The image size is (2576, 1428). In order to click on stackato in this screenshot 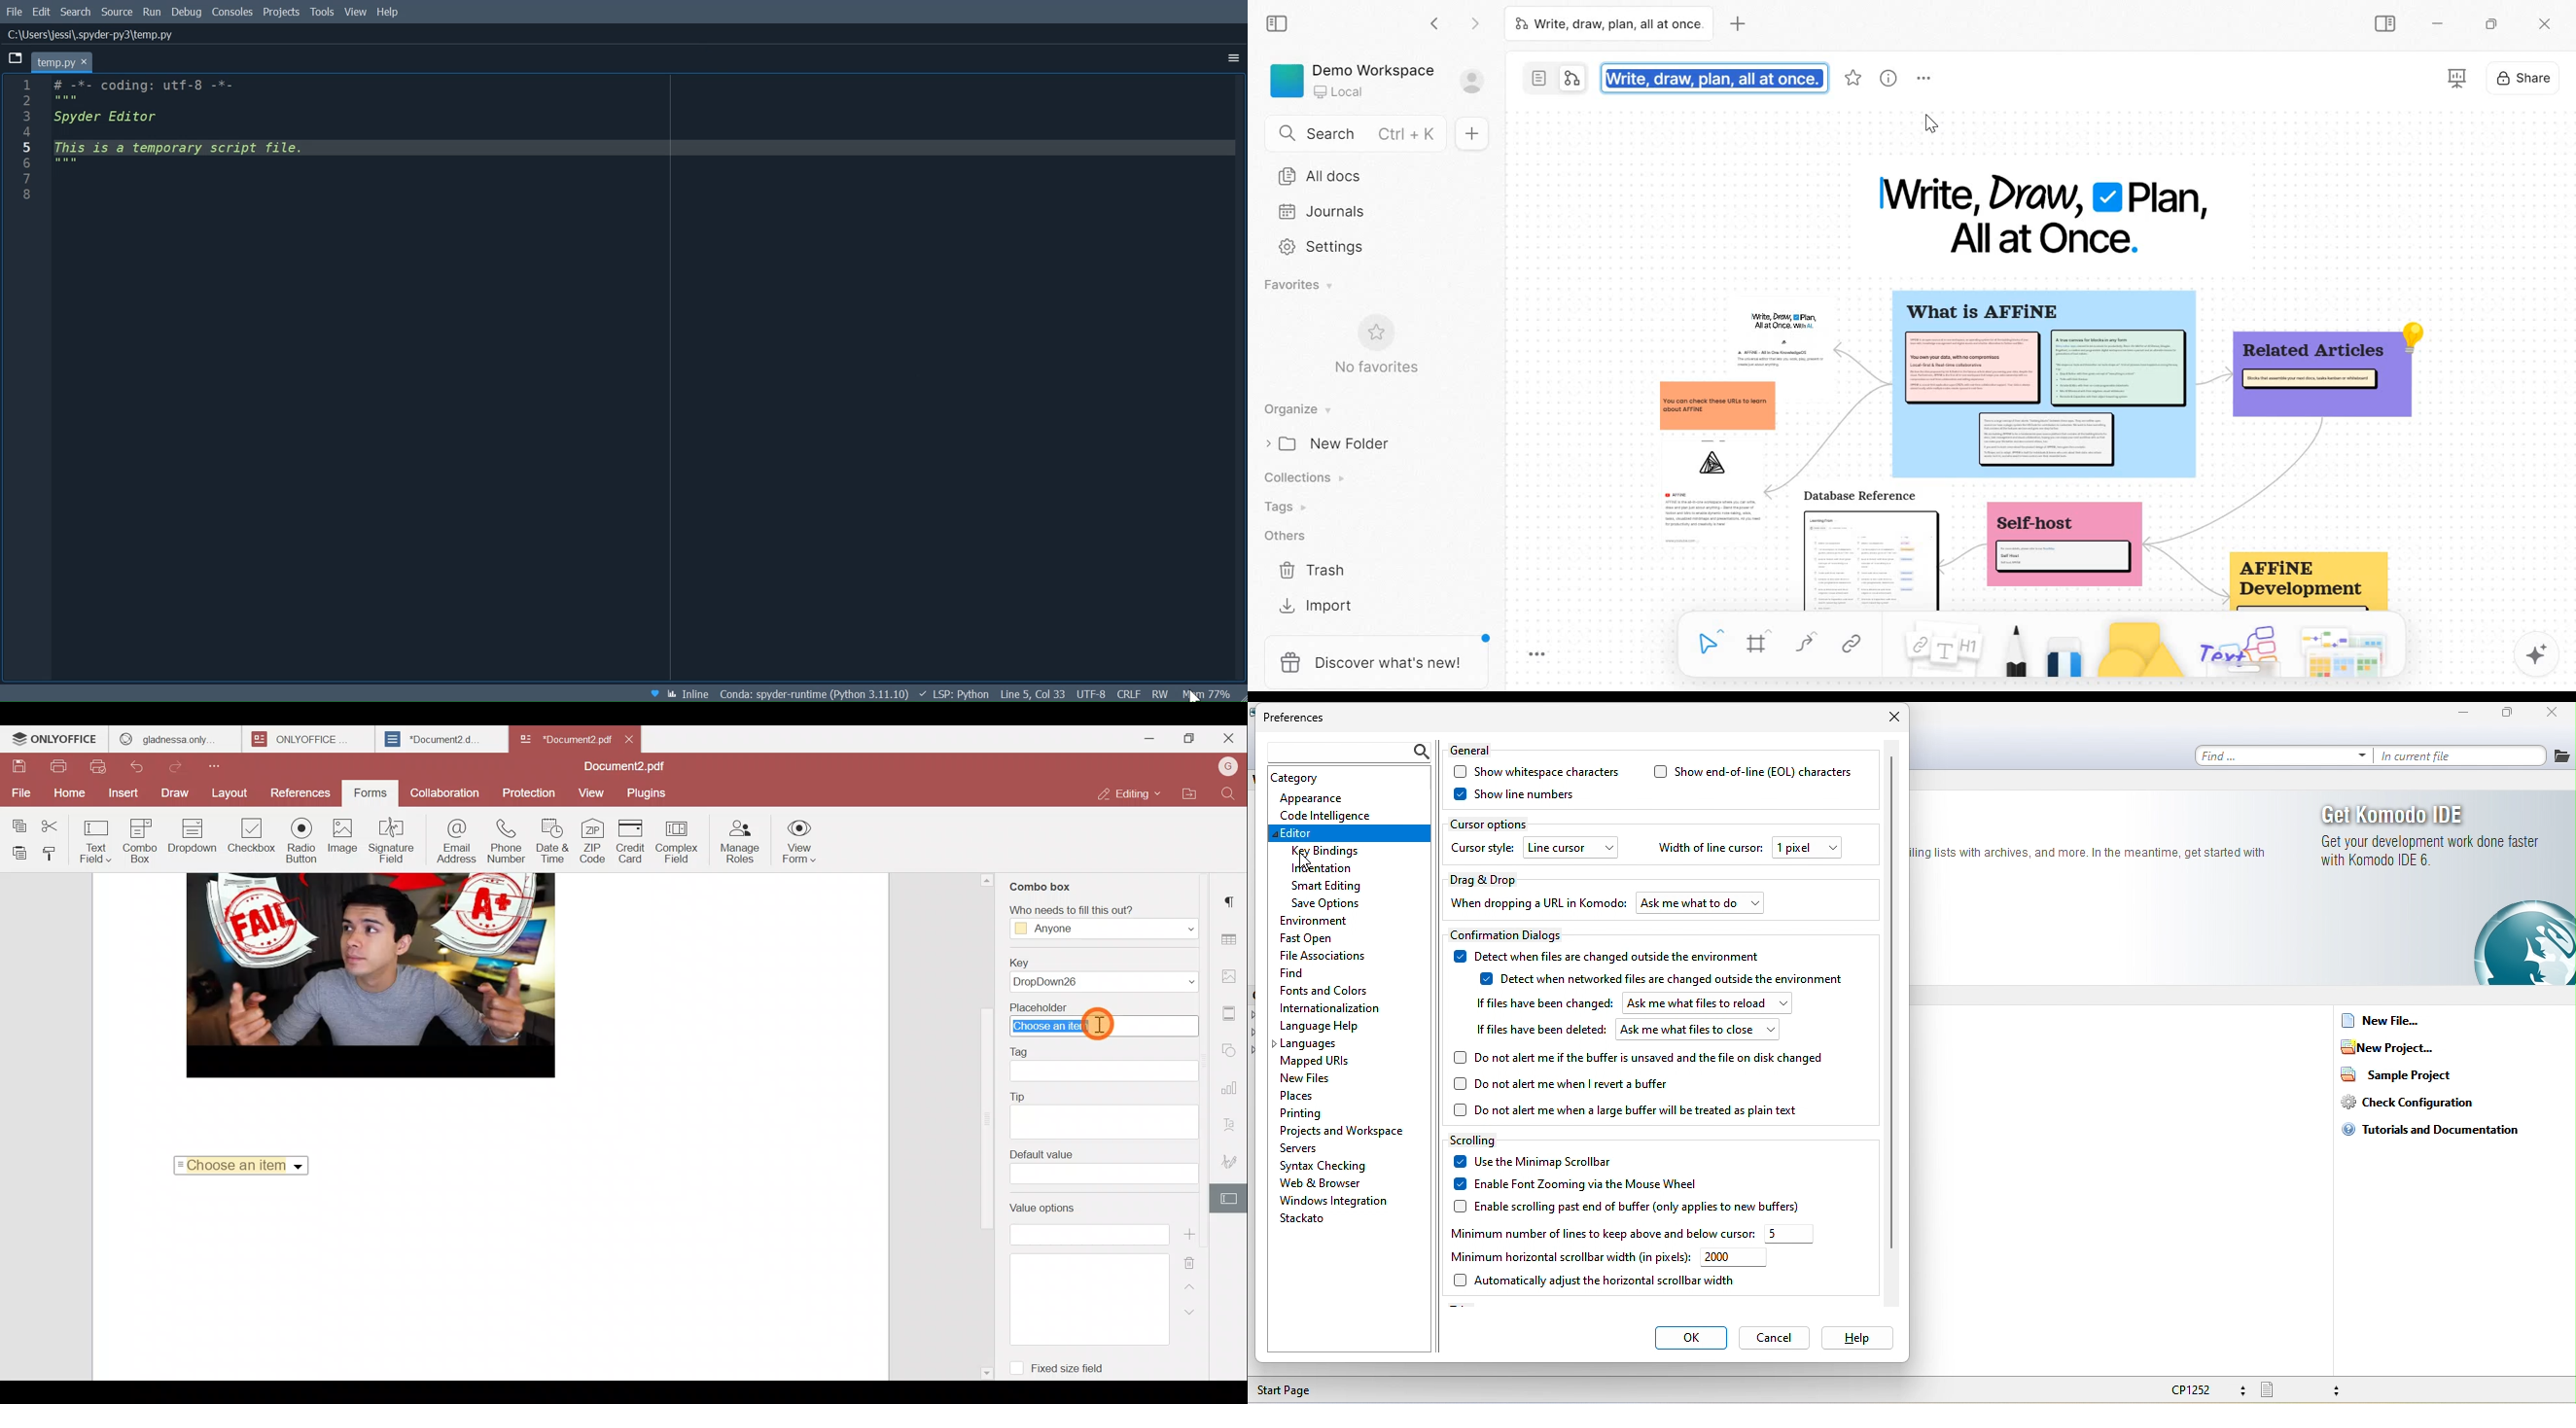, I will do `click(1306, 1218)`.